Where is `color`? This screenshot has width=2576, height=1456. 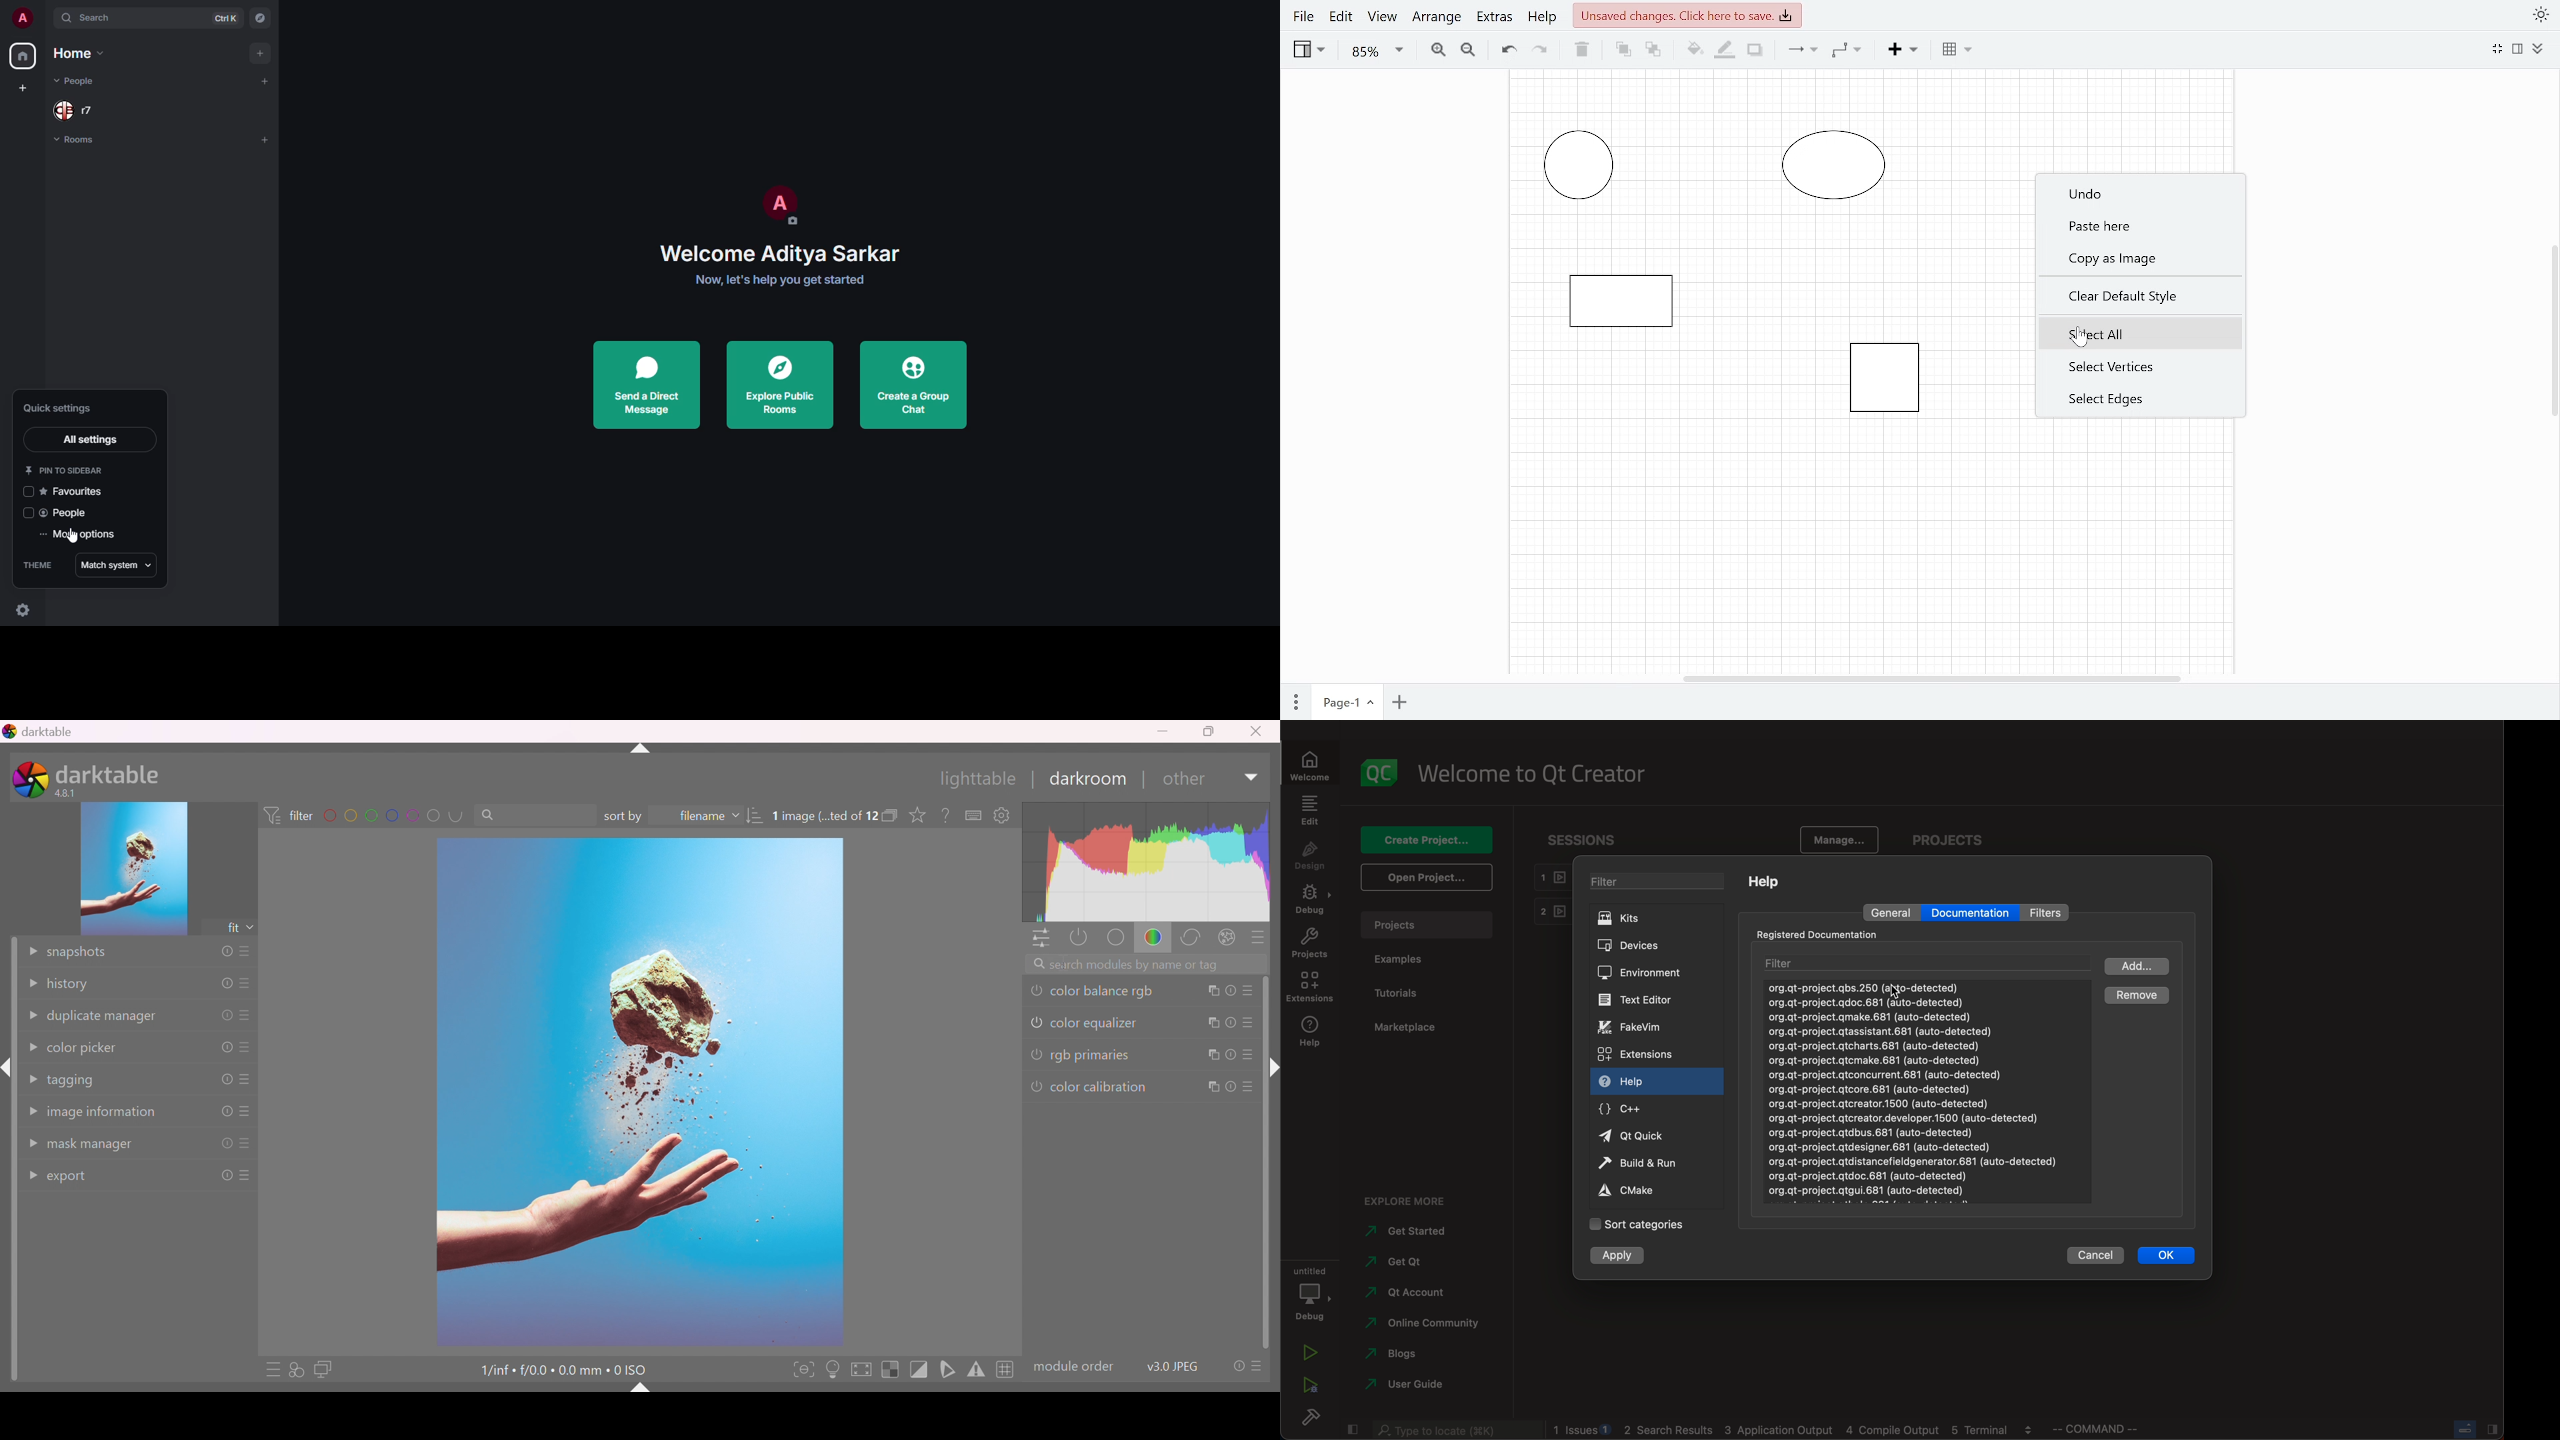 color is located at coordinates (1155, 940).